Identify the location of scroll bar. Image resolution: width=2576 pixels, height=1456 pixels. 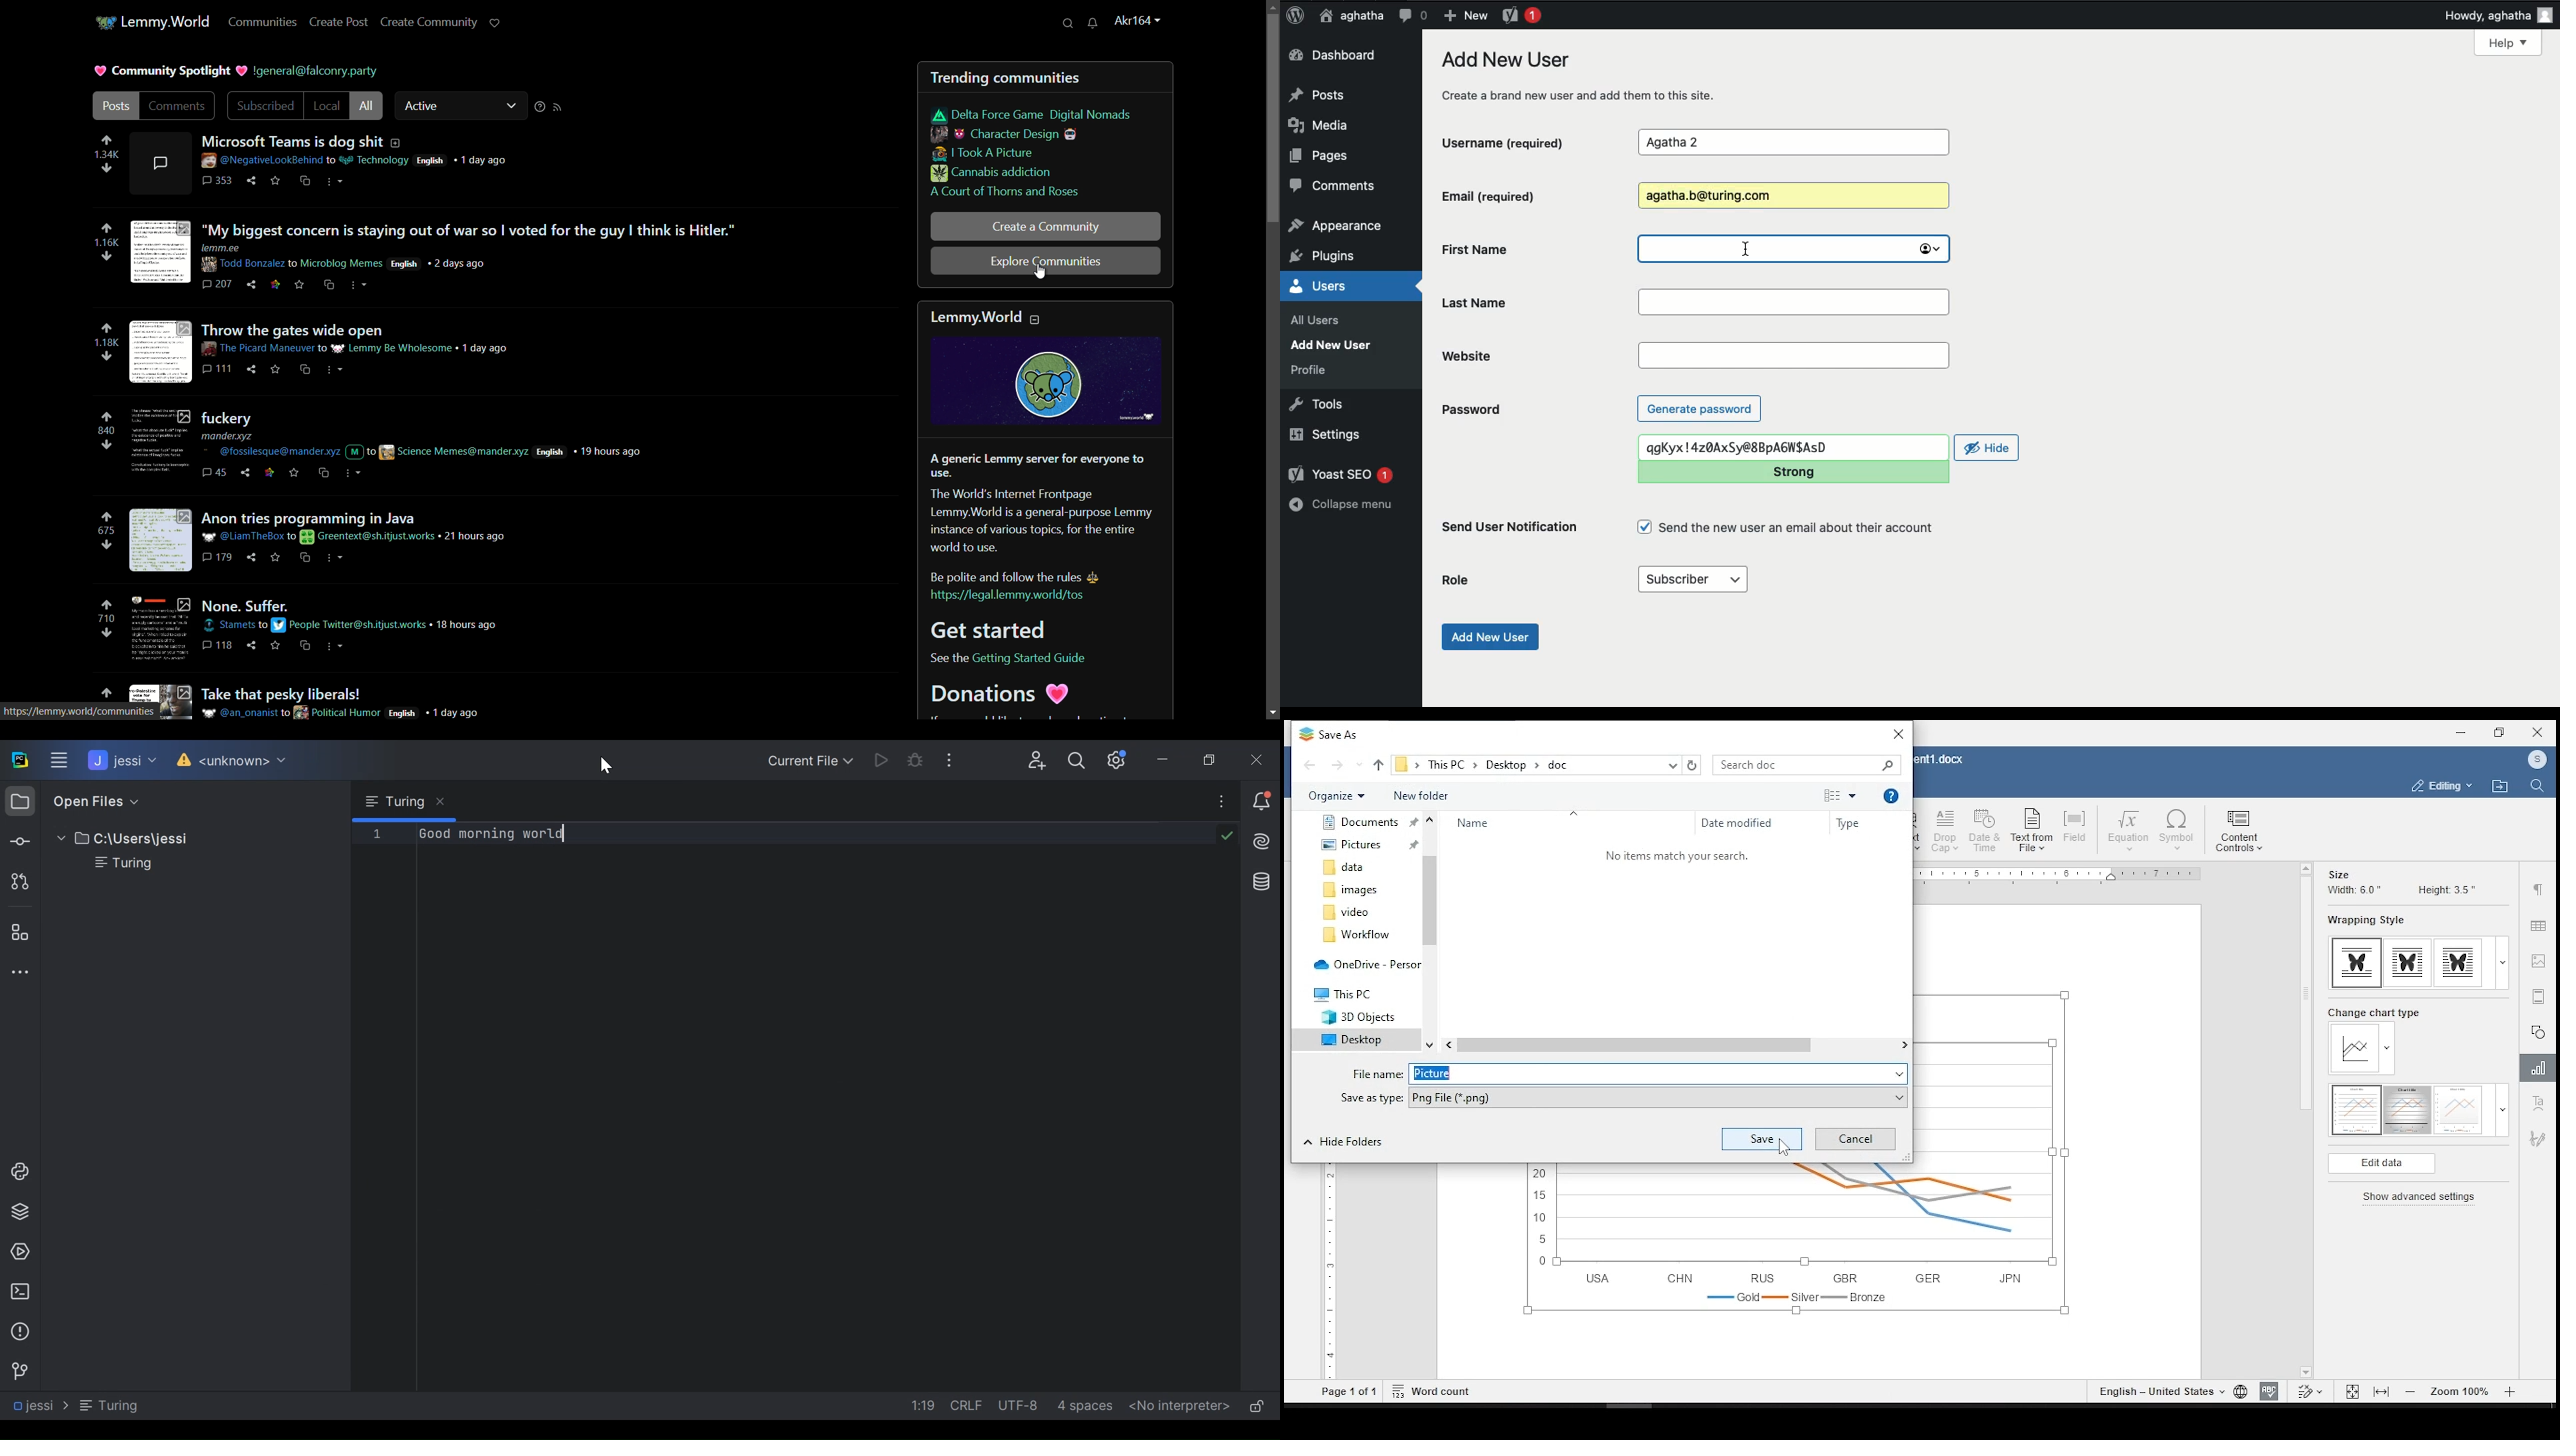
(1678, 1046).